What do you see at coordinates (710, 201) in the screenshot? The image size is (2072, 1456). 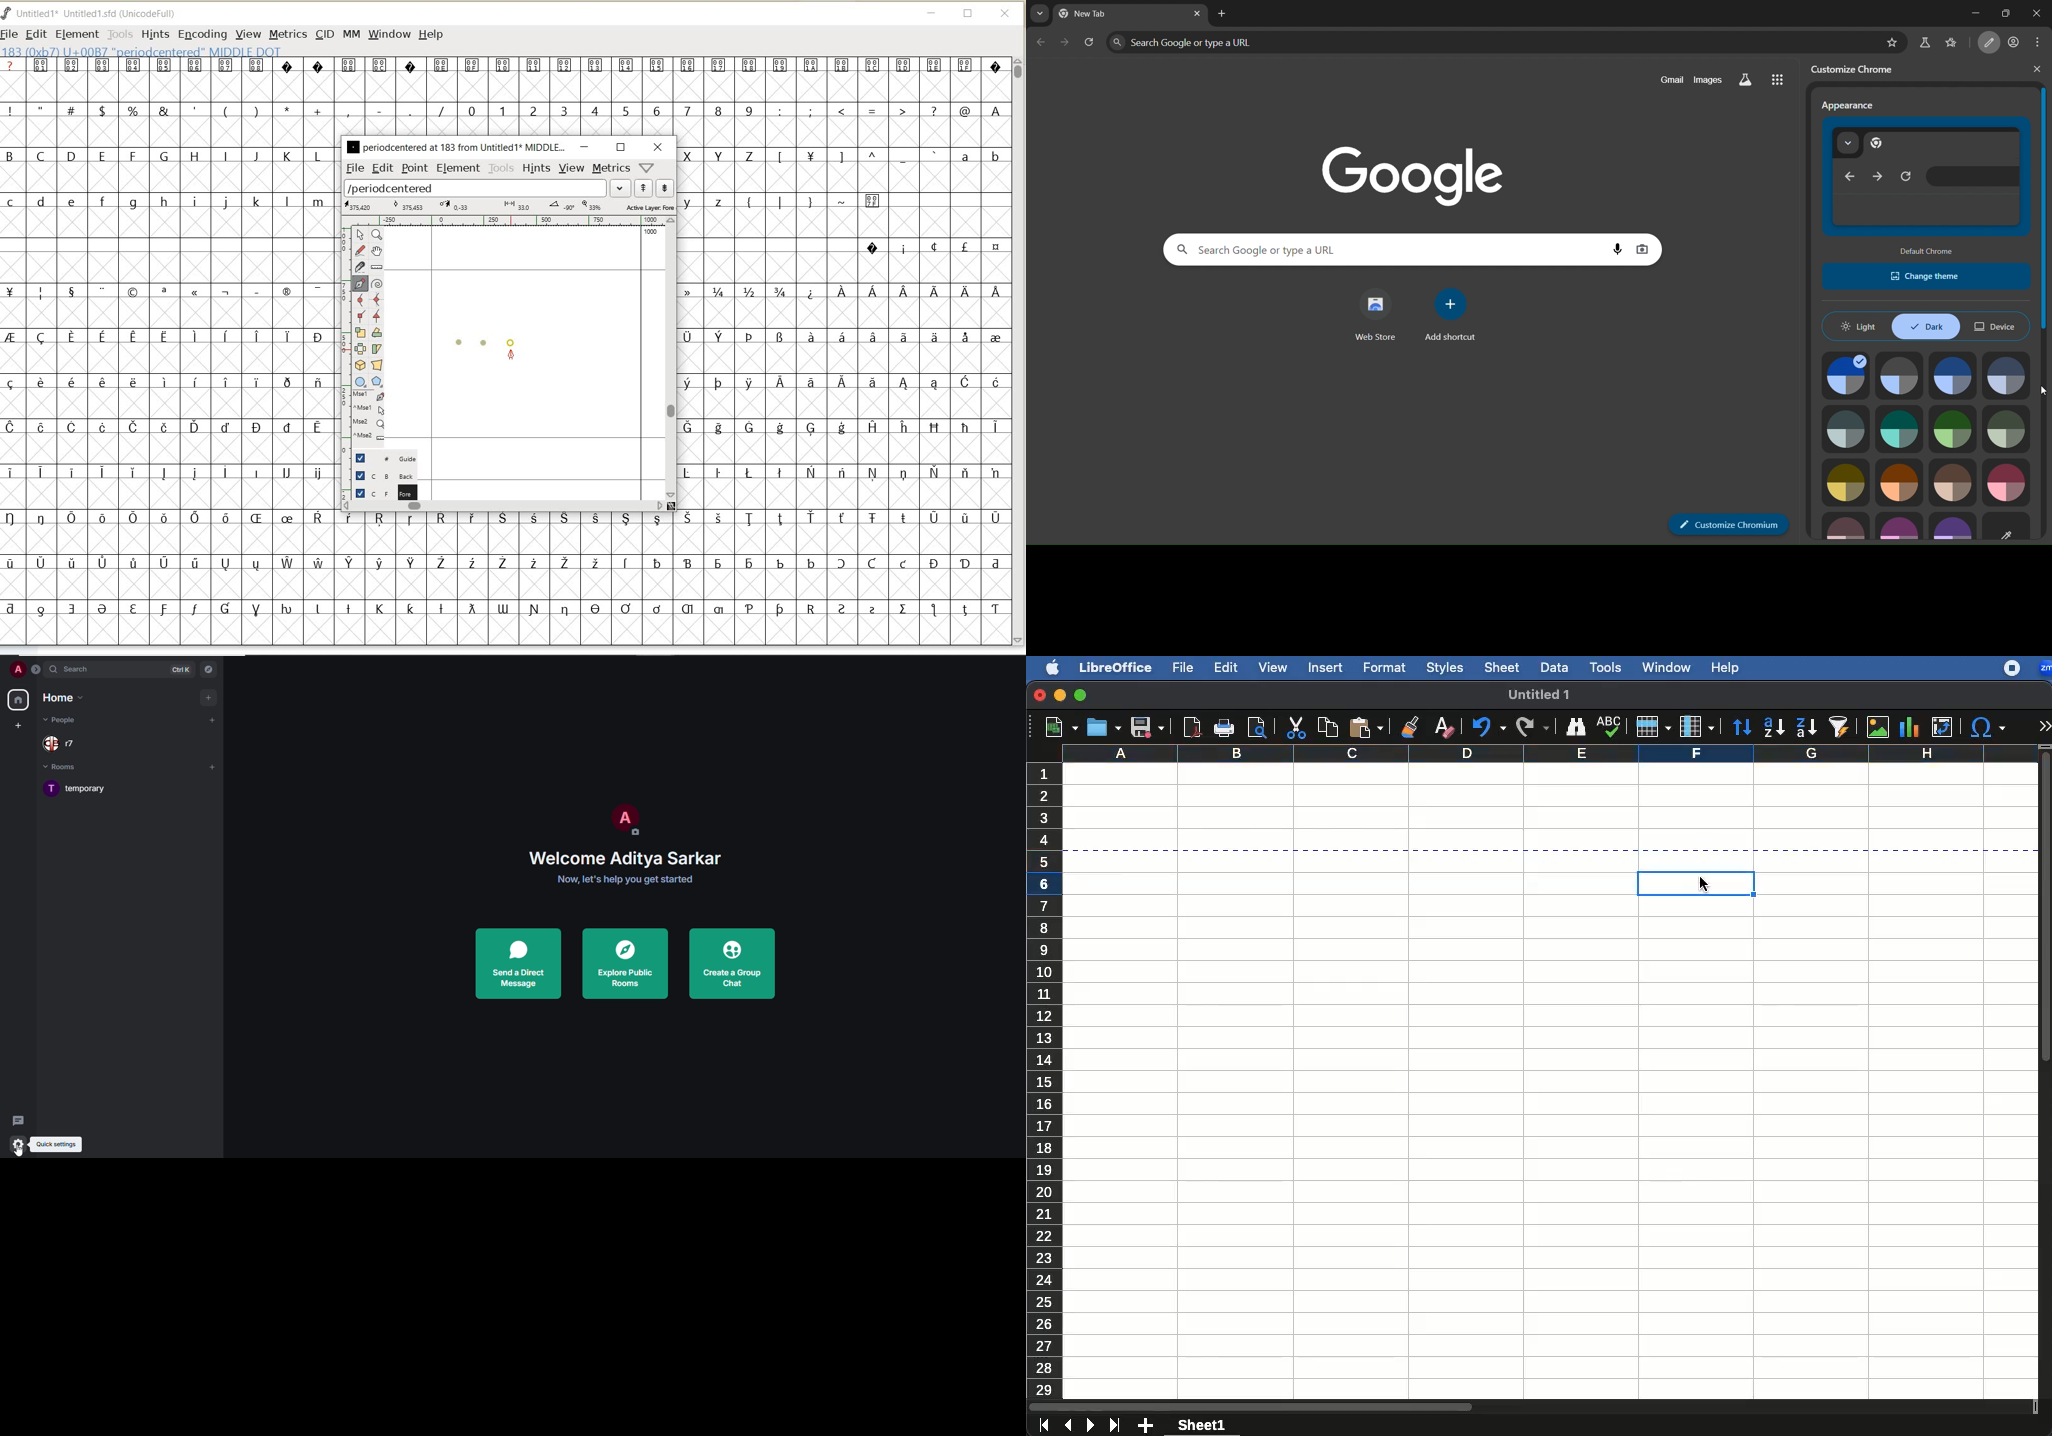 I see `lowercase letters` at bounding box center [710, 201].